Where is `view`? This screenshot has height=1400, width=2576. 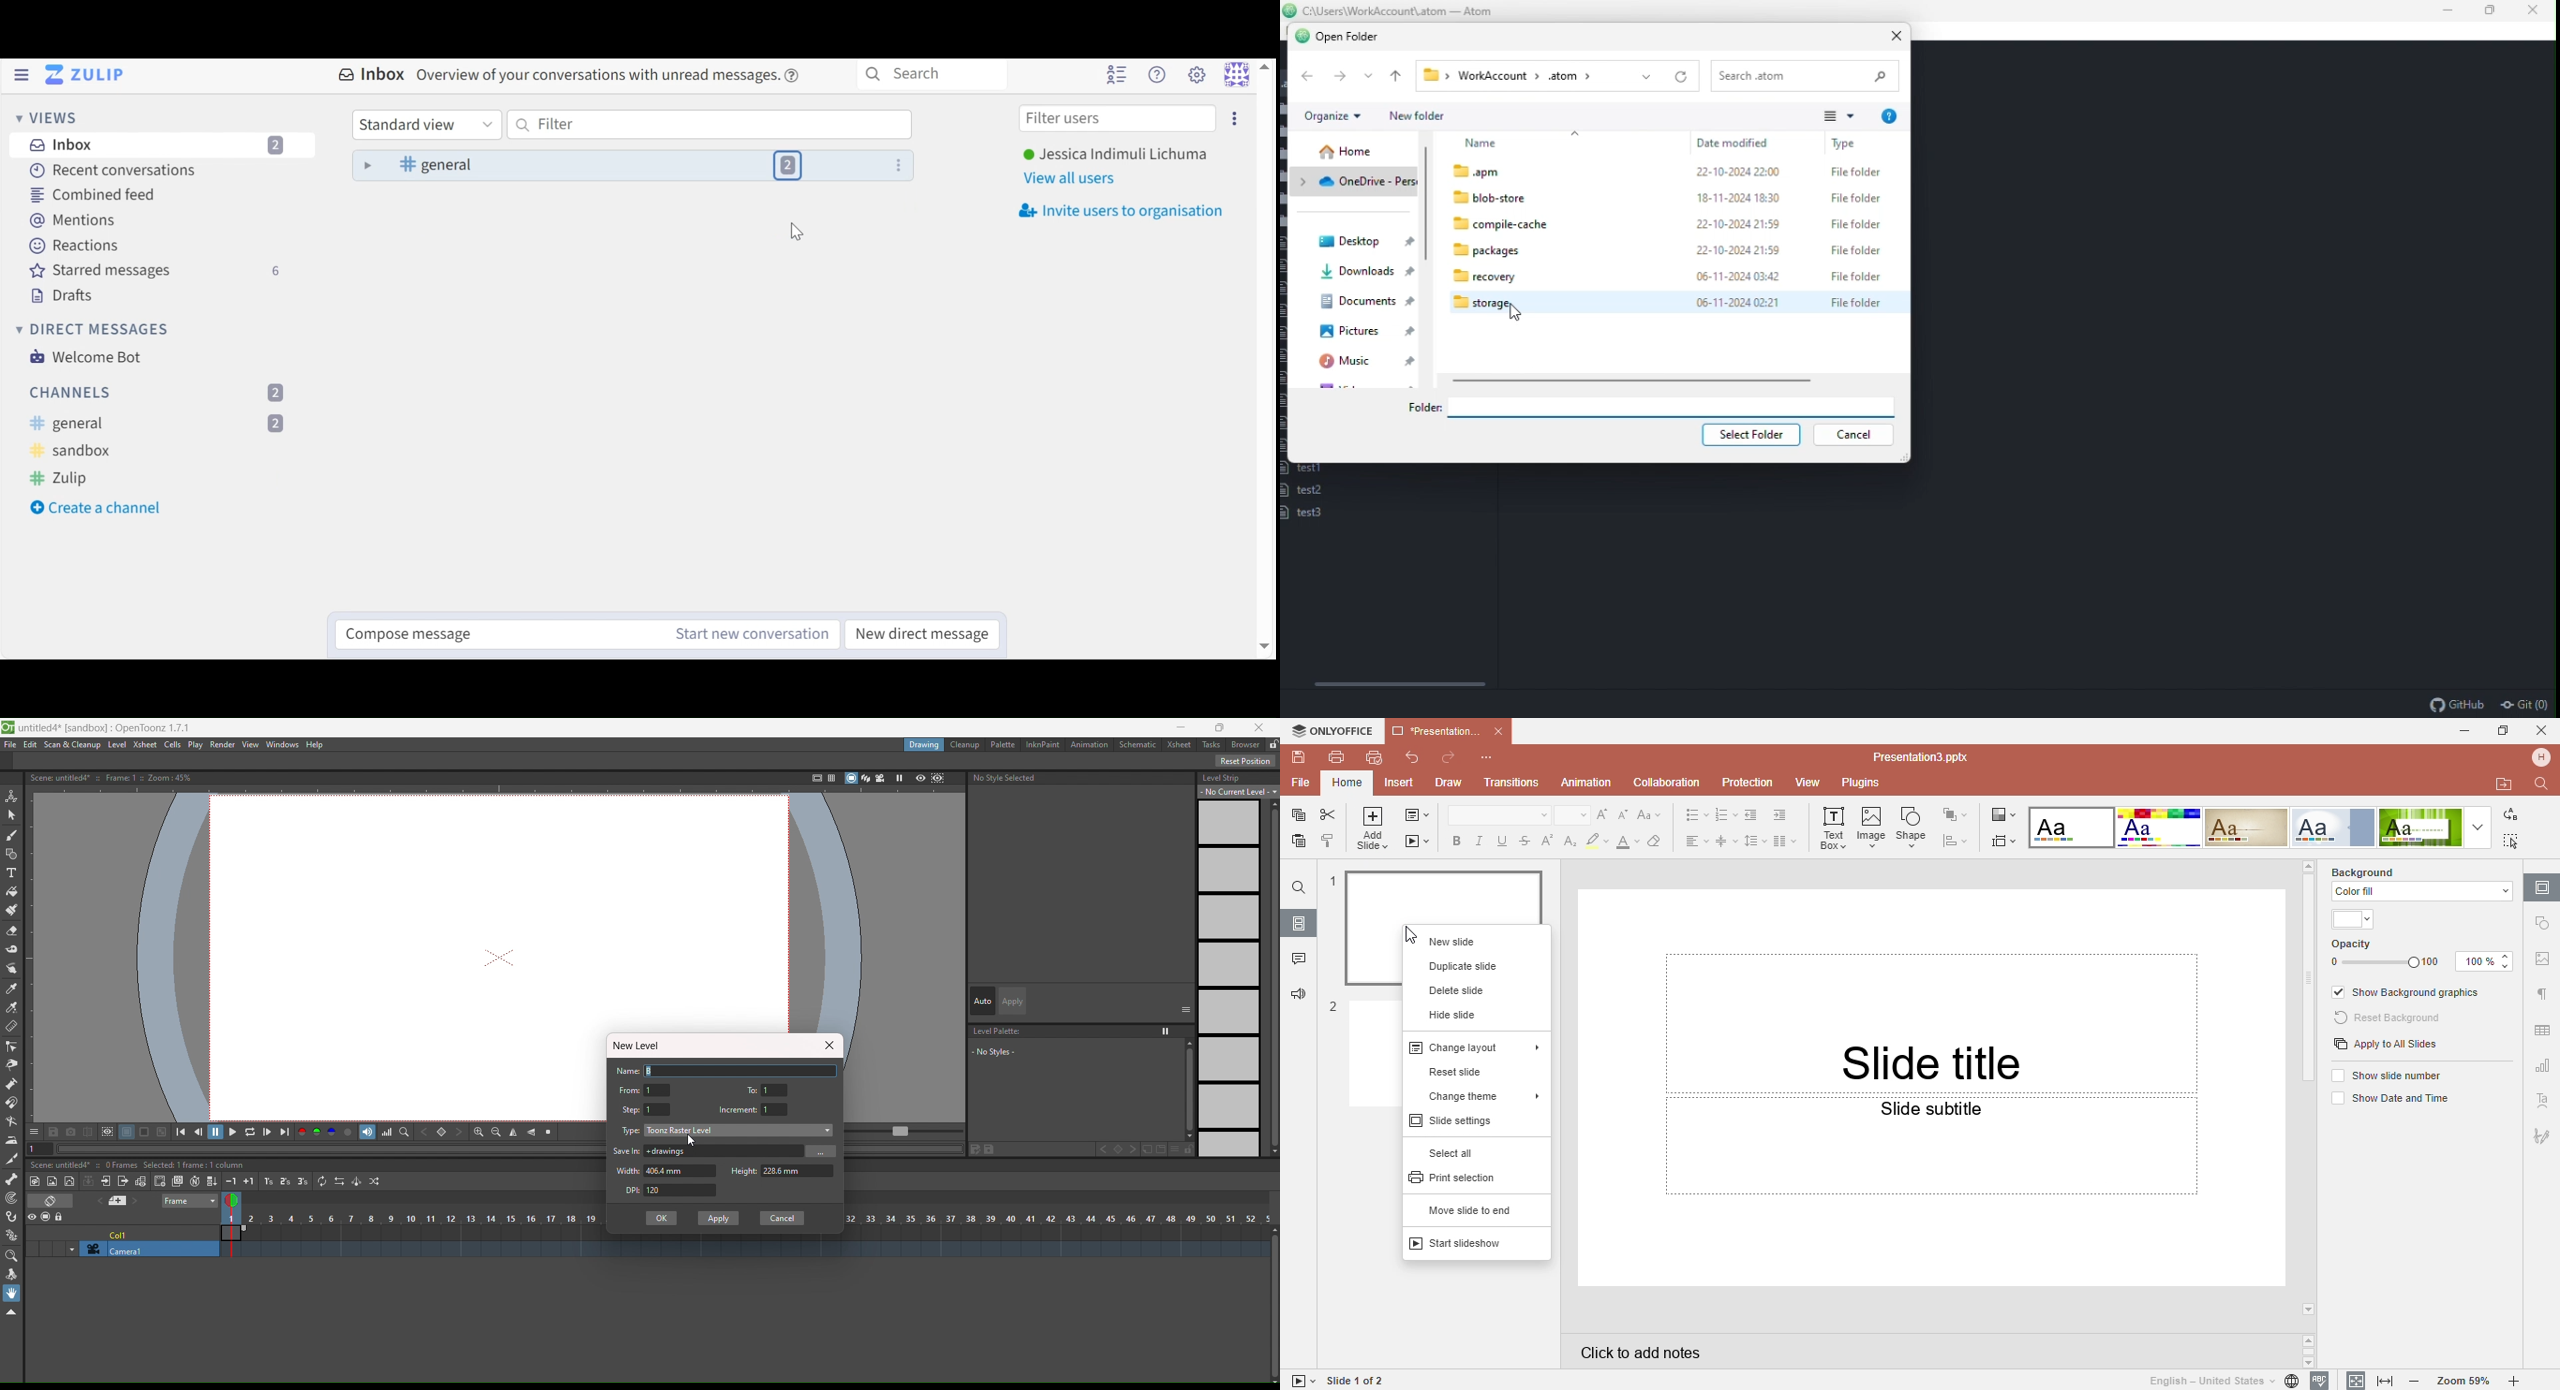 view is located at coordinates (251, 745).